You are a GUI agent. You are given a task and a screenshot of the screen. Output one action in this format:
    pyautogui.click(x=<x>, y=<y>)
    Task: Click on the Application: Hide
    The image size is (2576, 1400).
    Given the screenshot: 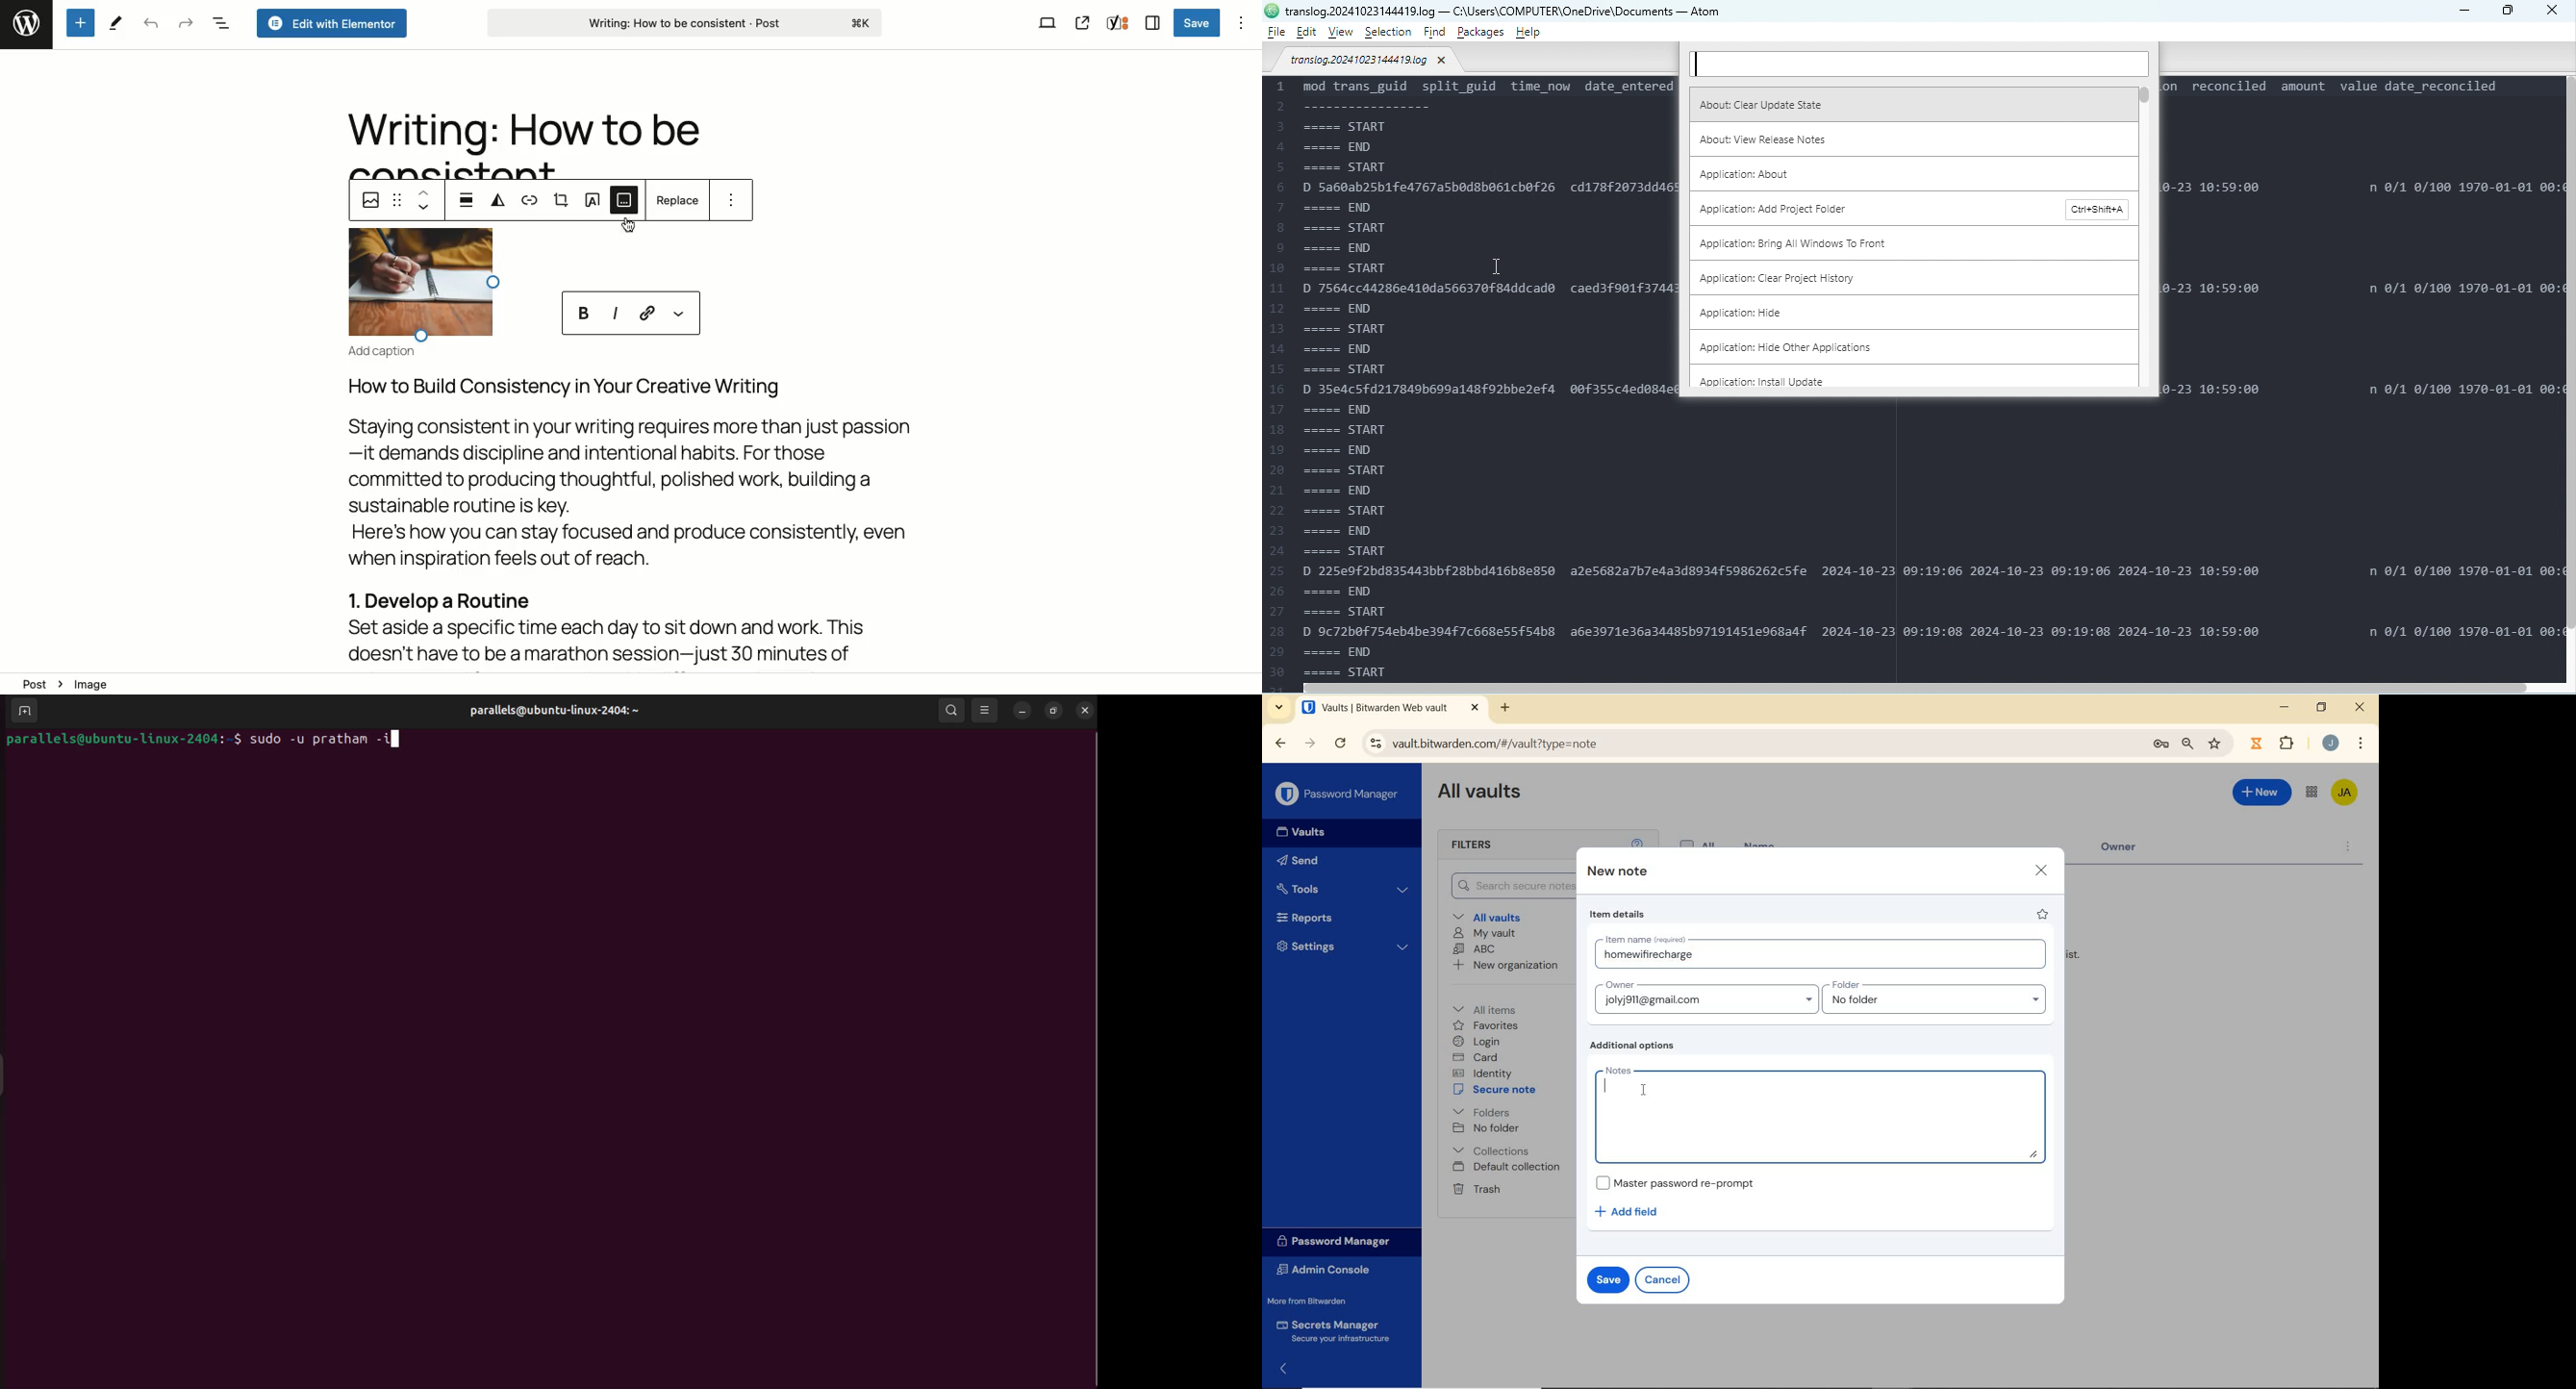 What is the action you would take?
    pyautogui.click(x=1899, y=313)
    